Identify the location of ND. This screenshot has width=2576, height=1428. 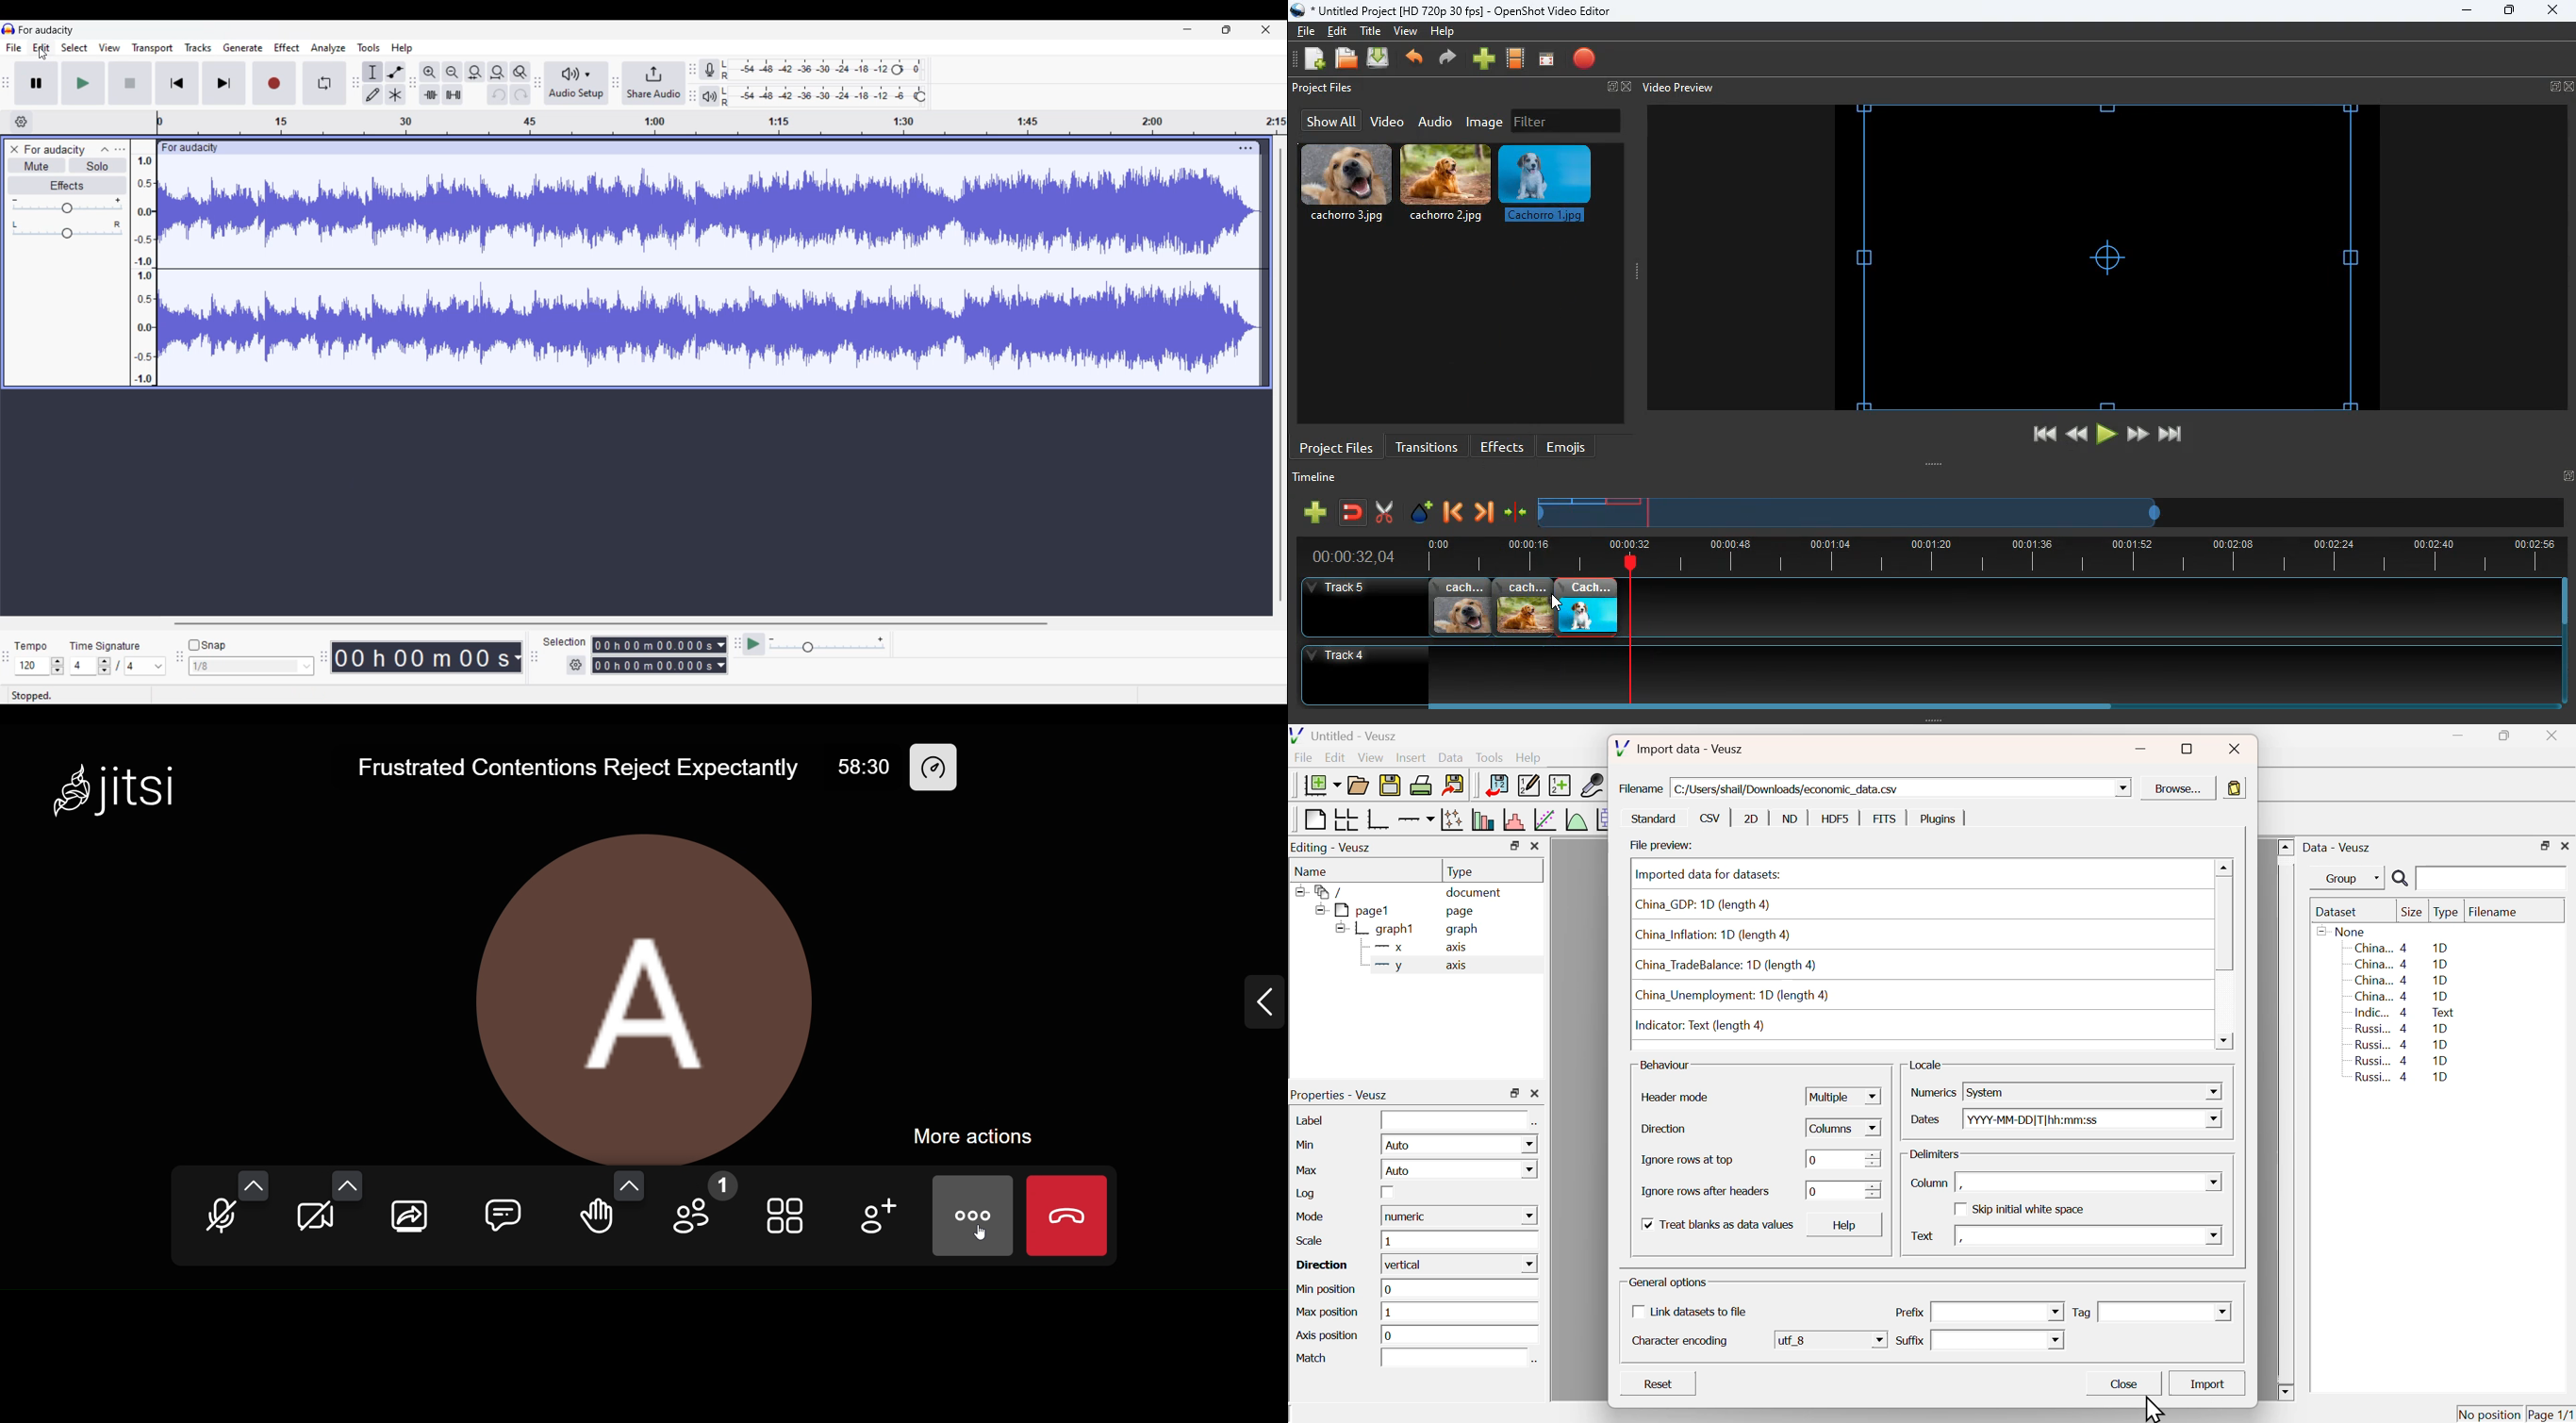
(1790, 819).